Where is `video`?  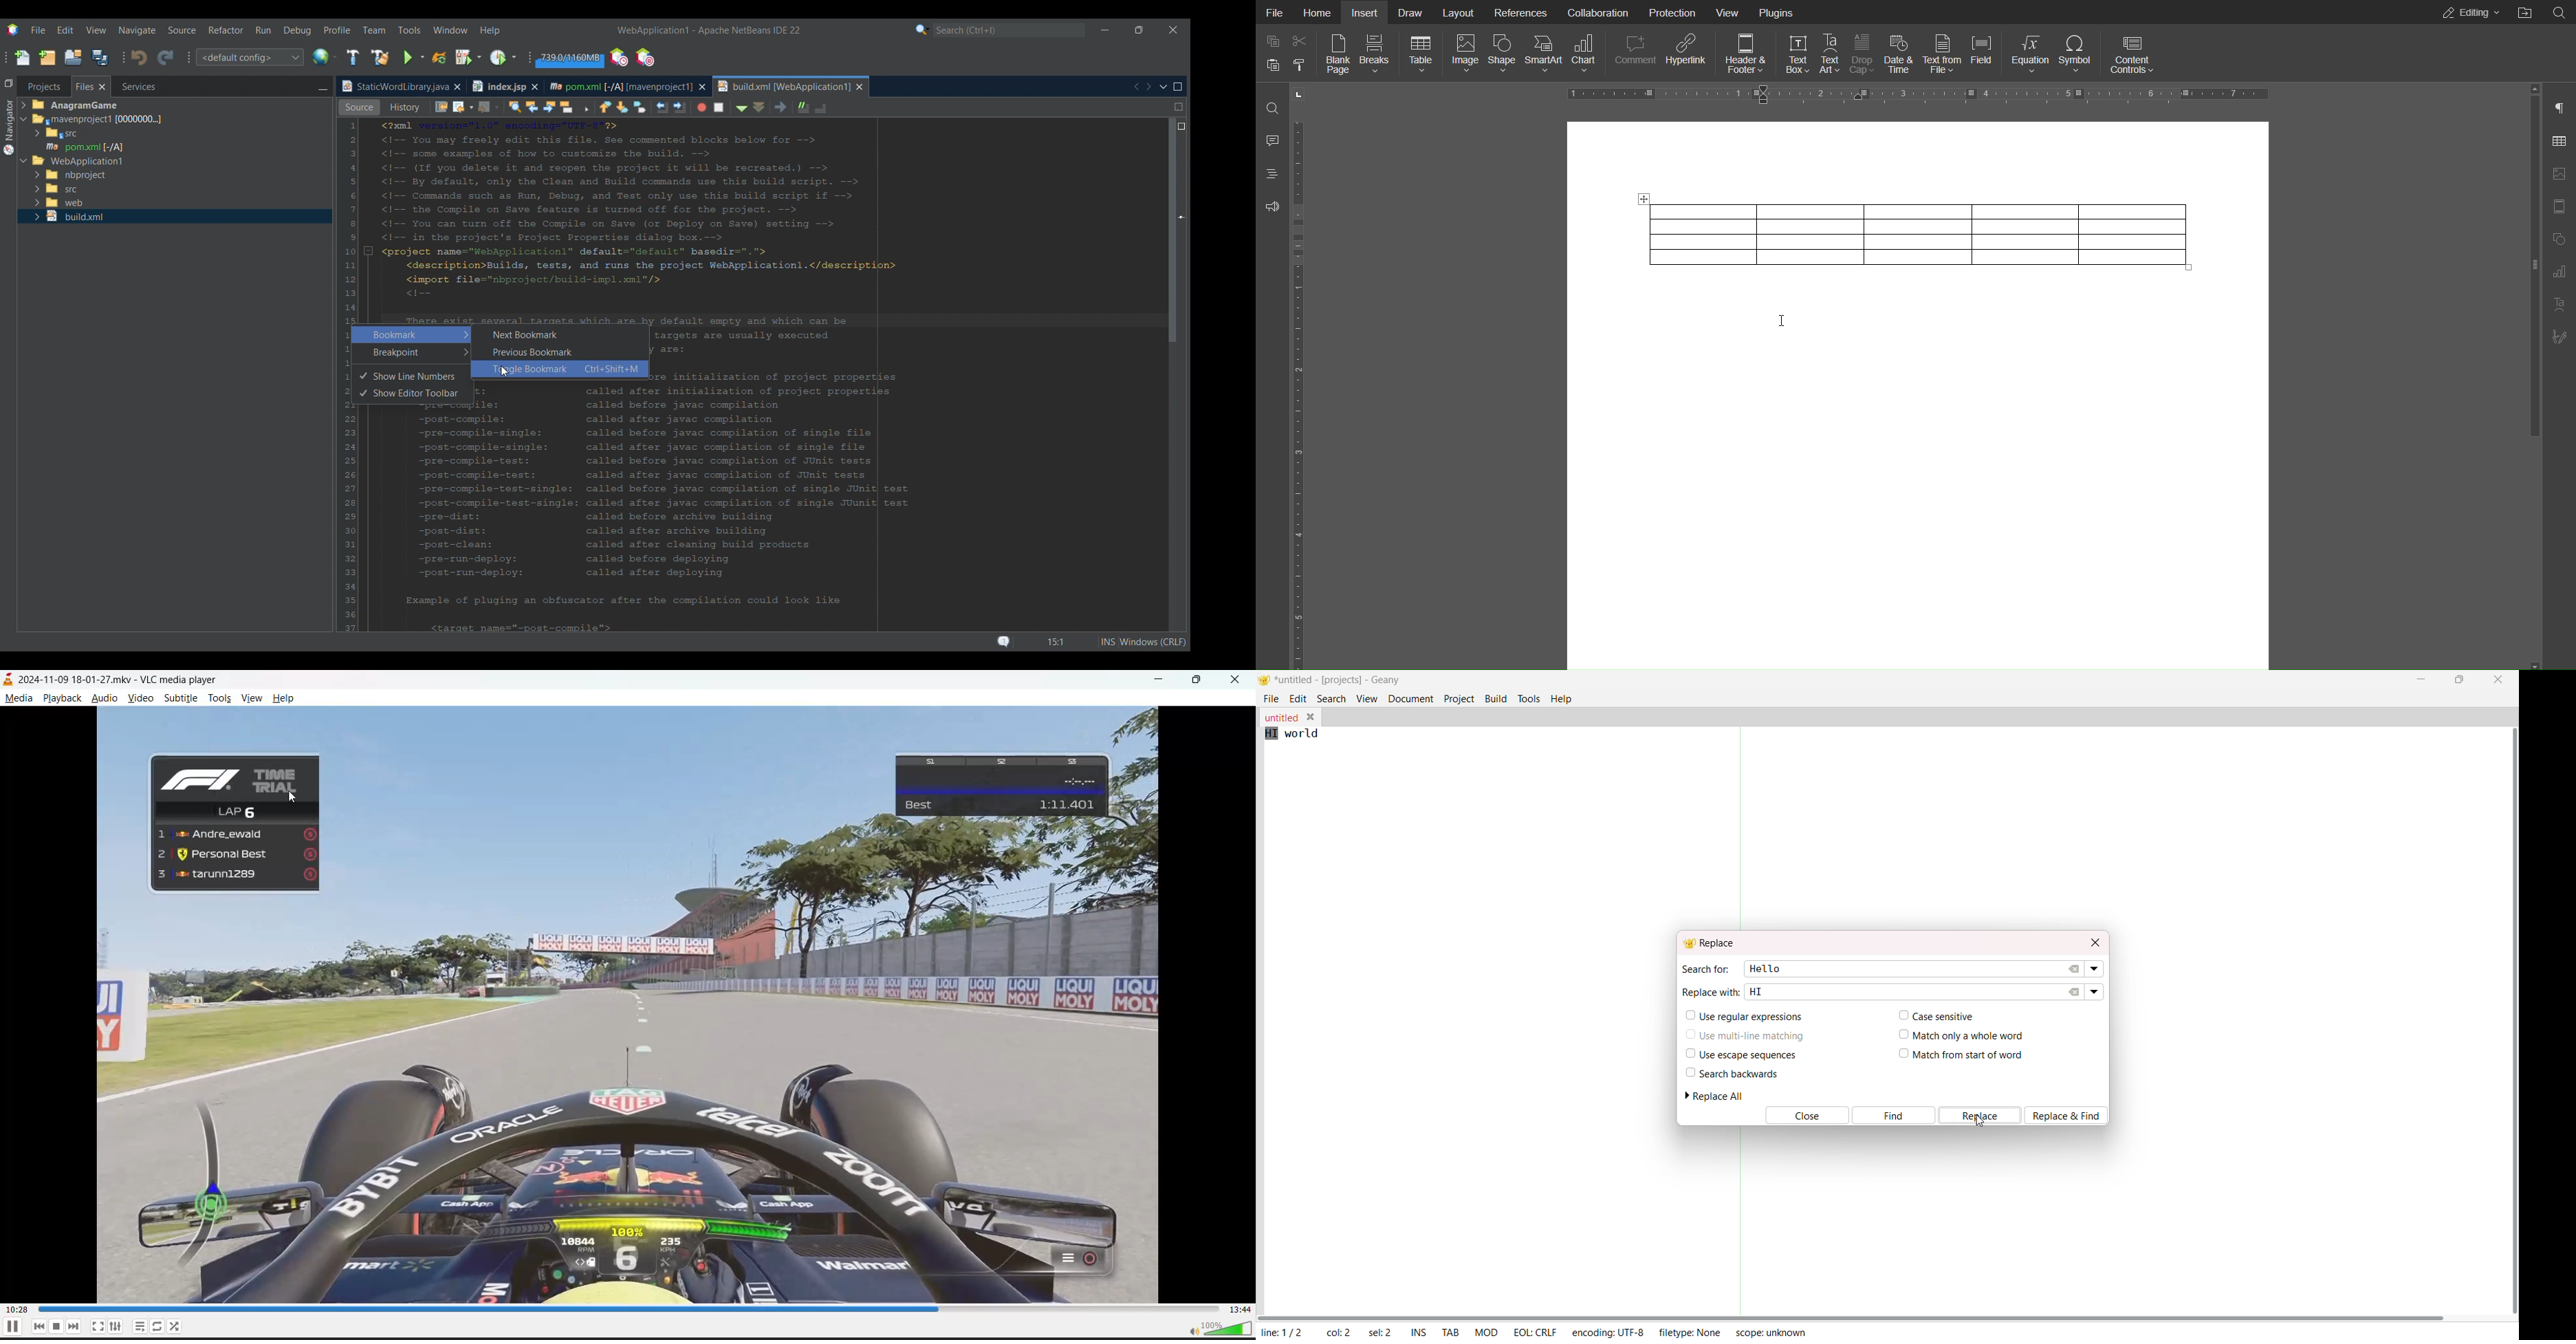 video is located at coordinates (142, 699).